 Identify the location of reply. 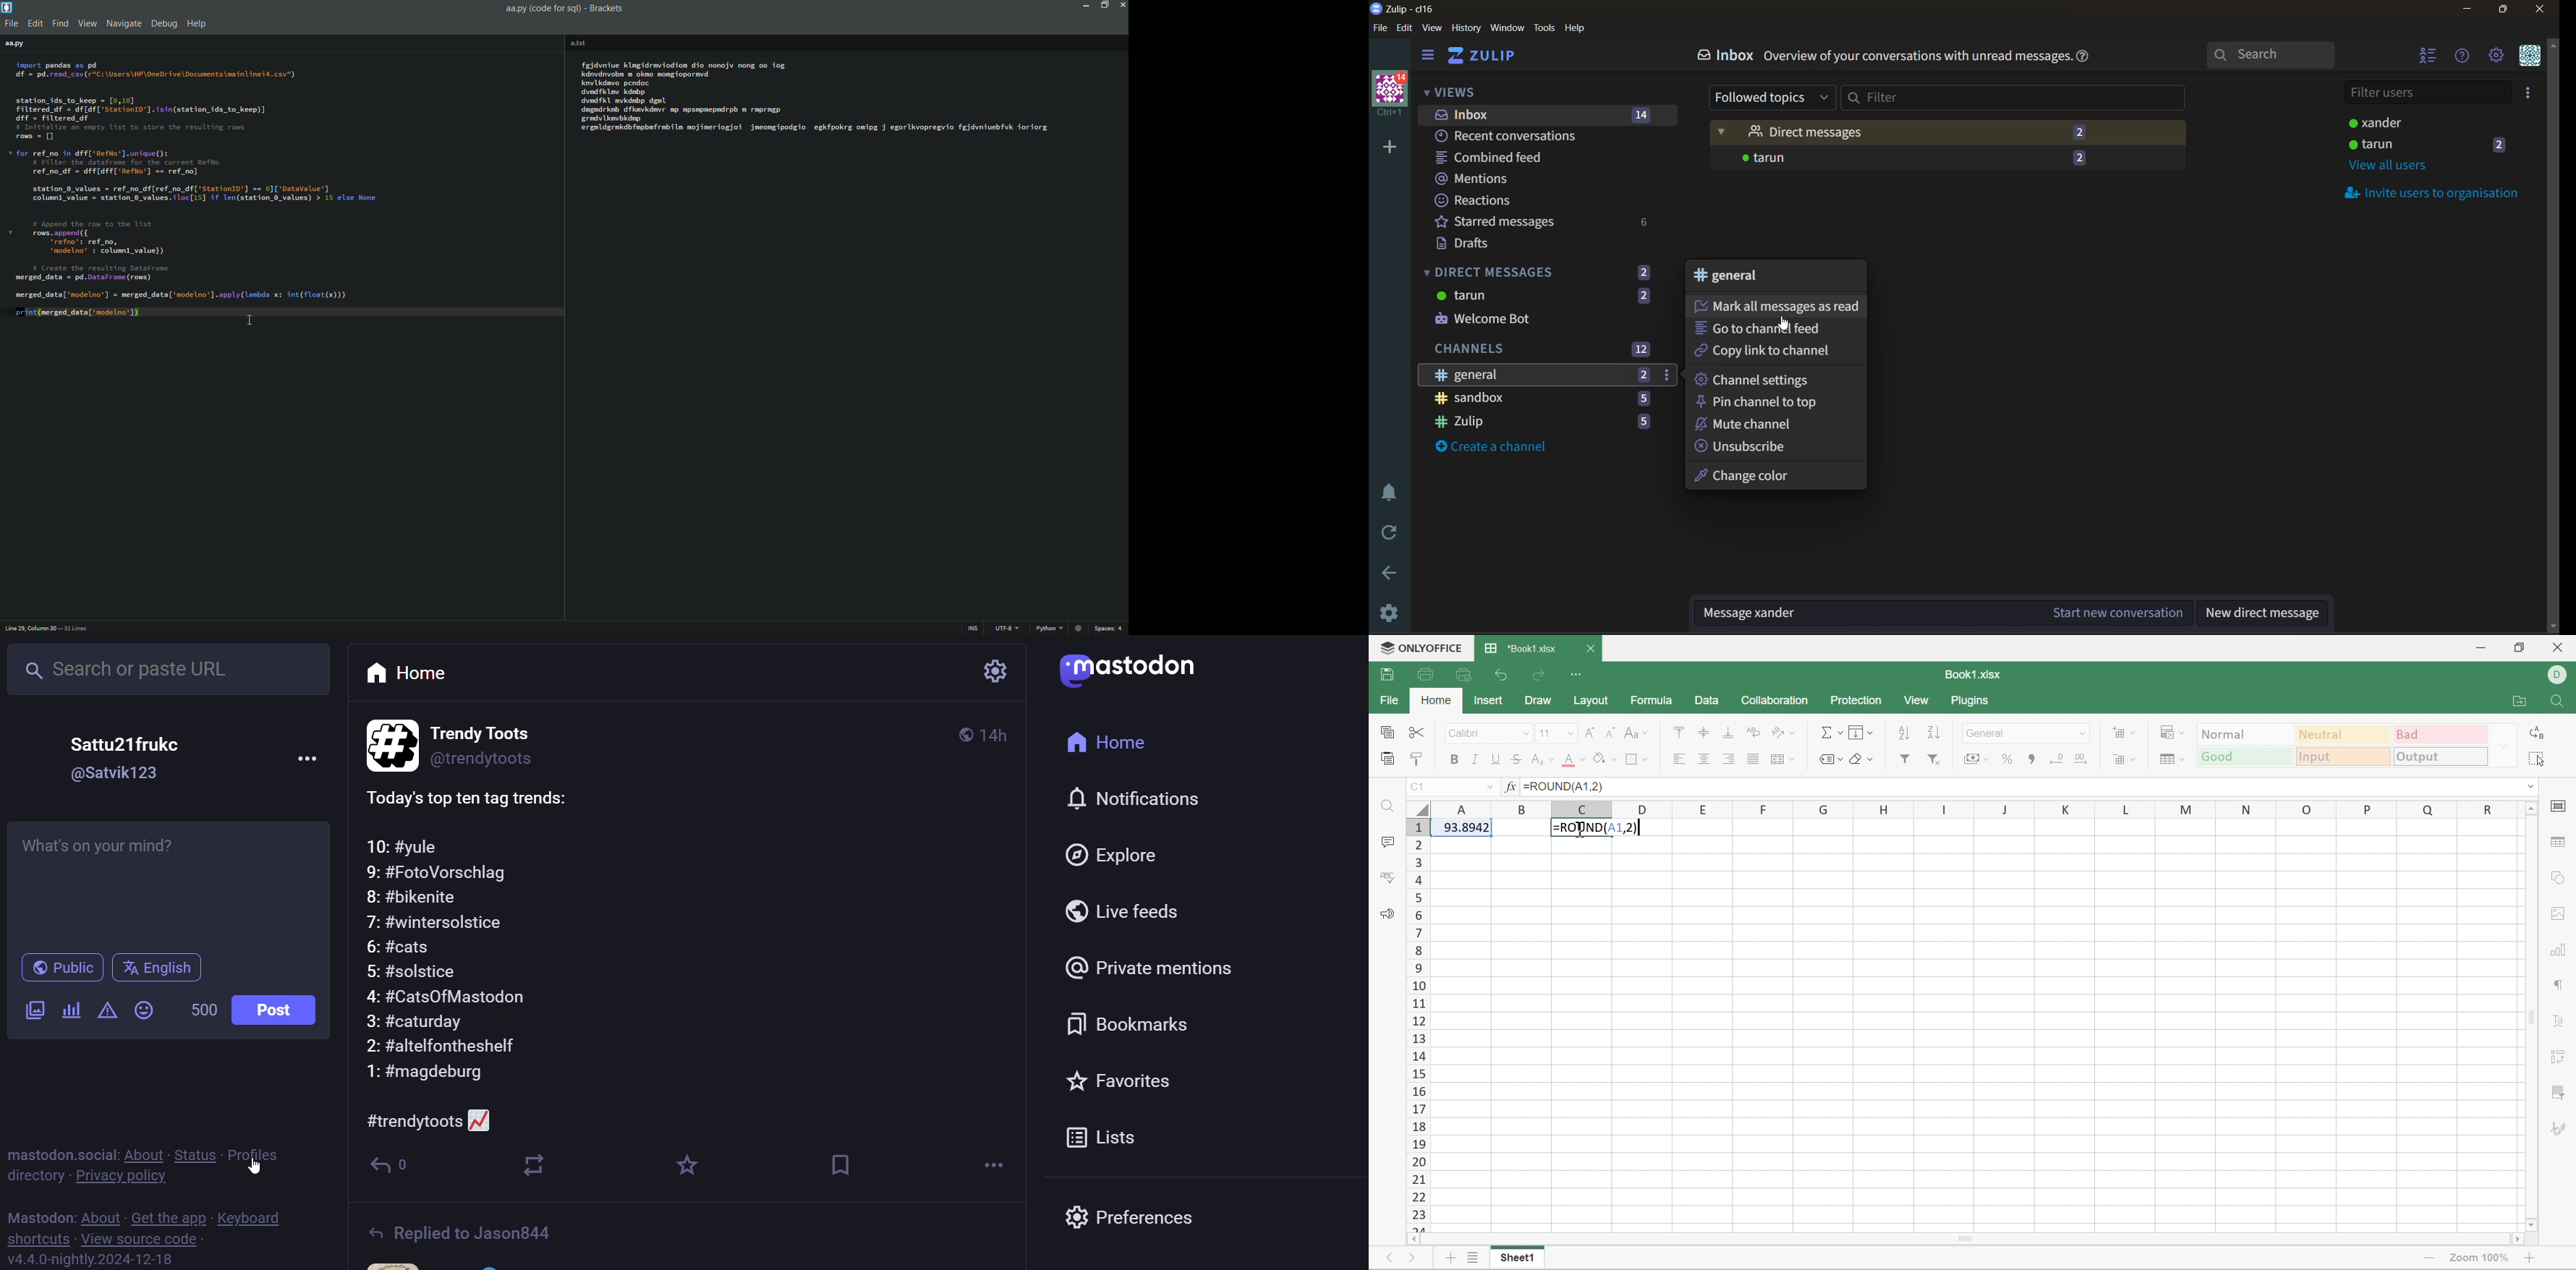
(389, 1168).